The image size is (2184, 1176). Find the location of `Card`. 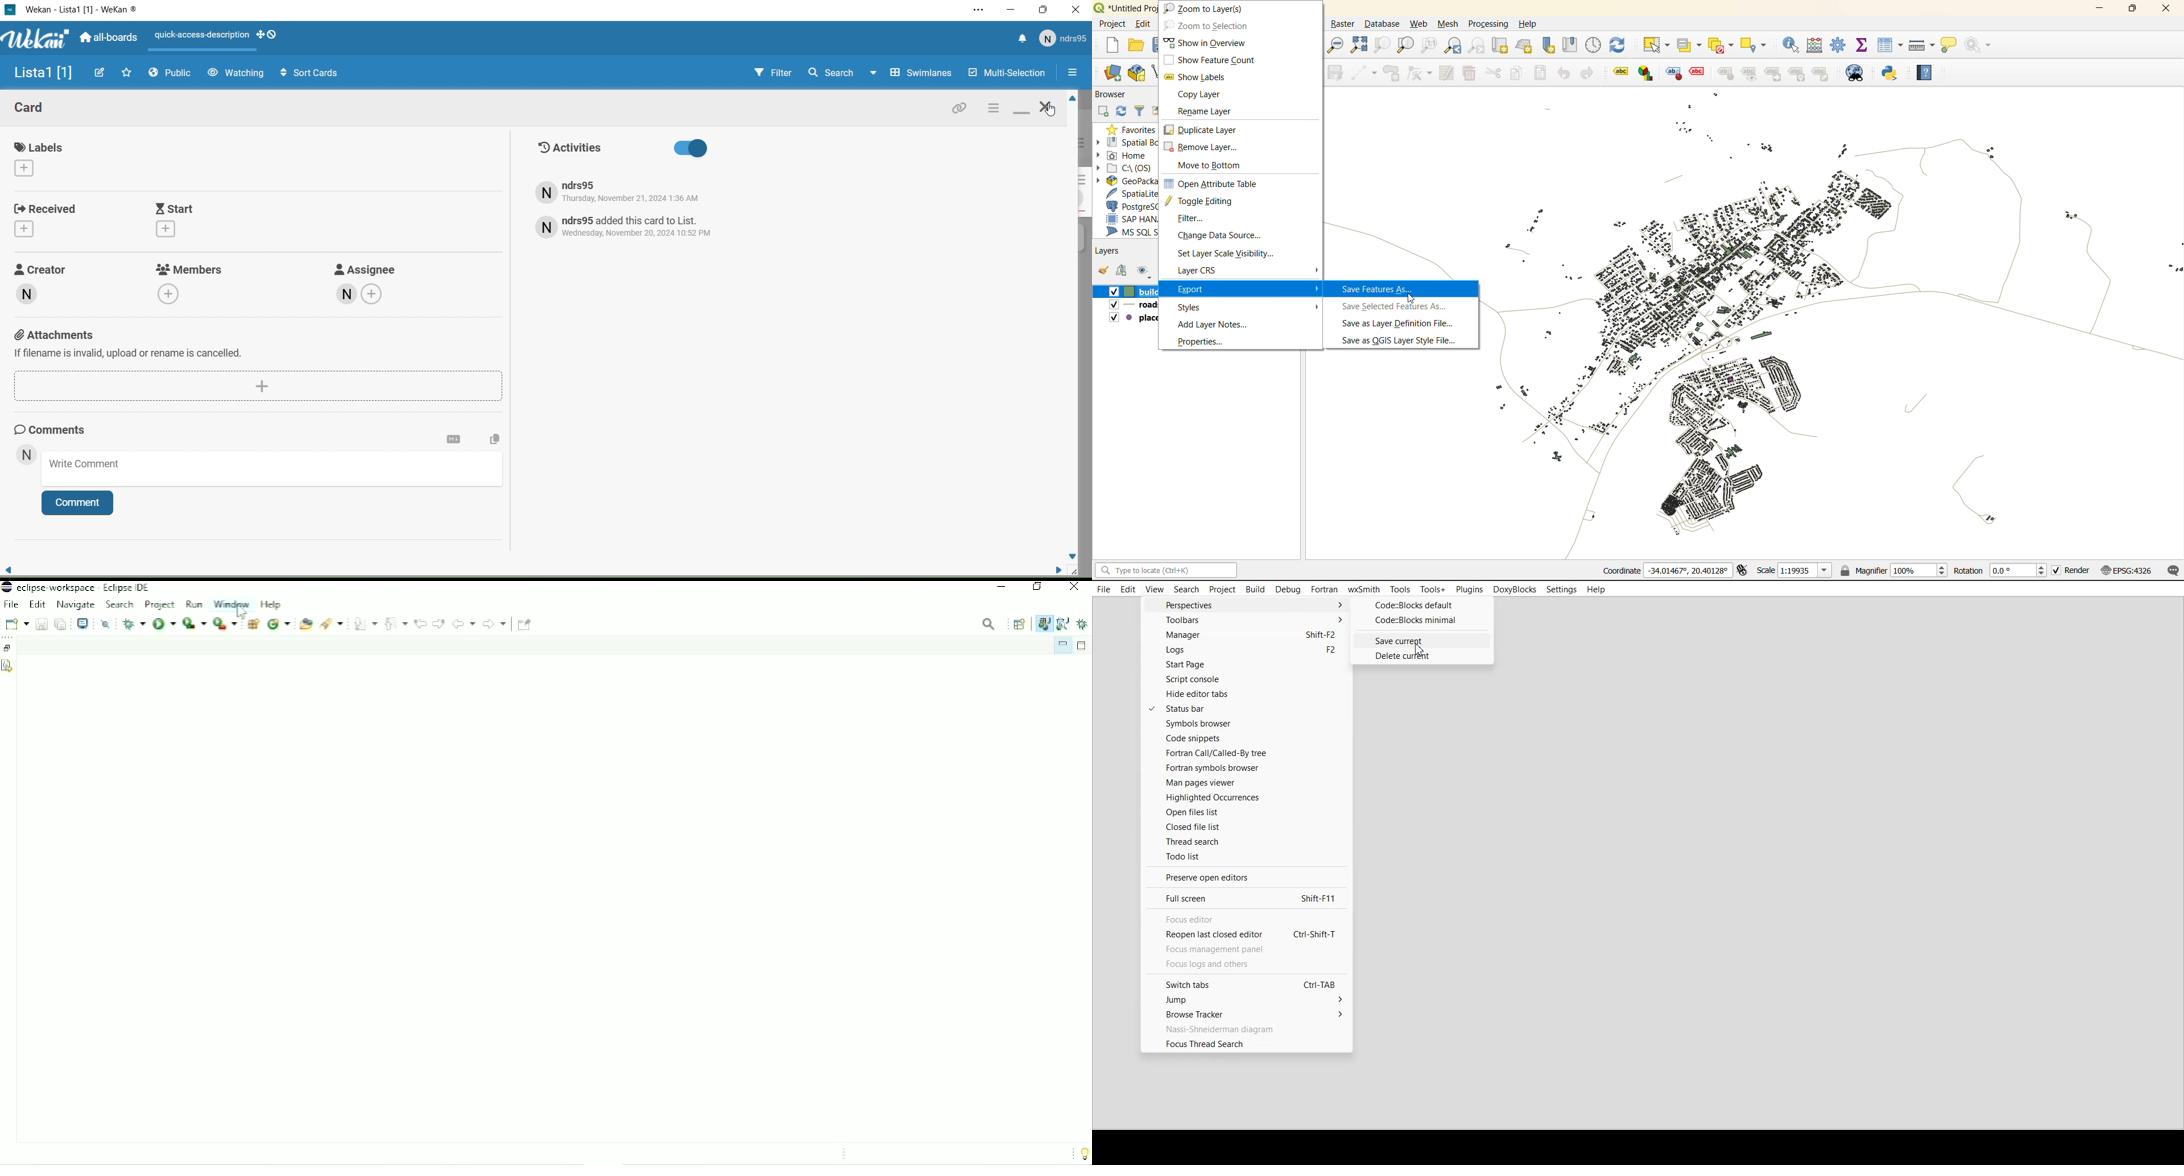

Card is located at coordinates (39, 110).